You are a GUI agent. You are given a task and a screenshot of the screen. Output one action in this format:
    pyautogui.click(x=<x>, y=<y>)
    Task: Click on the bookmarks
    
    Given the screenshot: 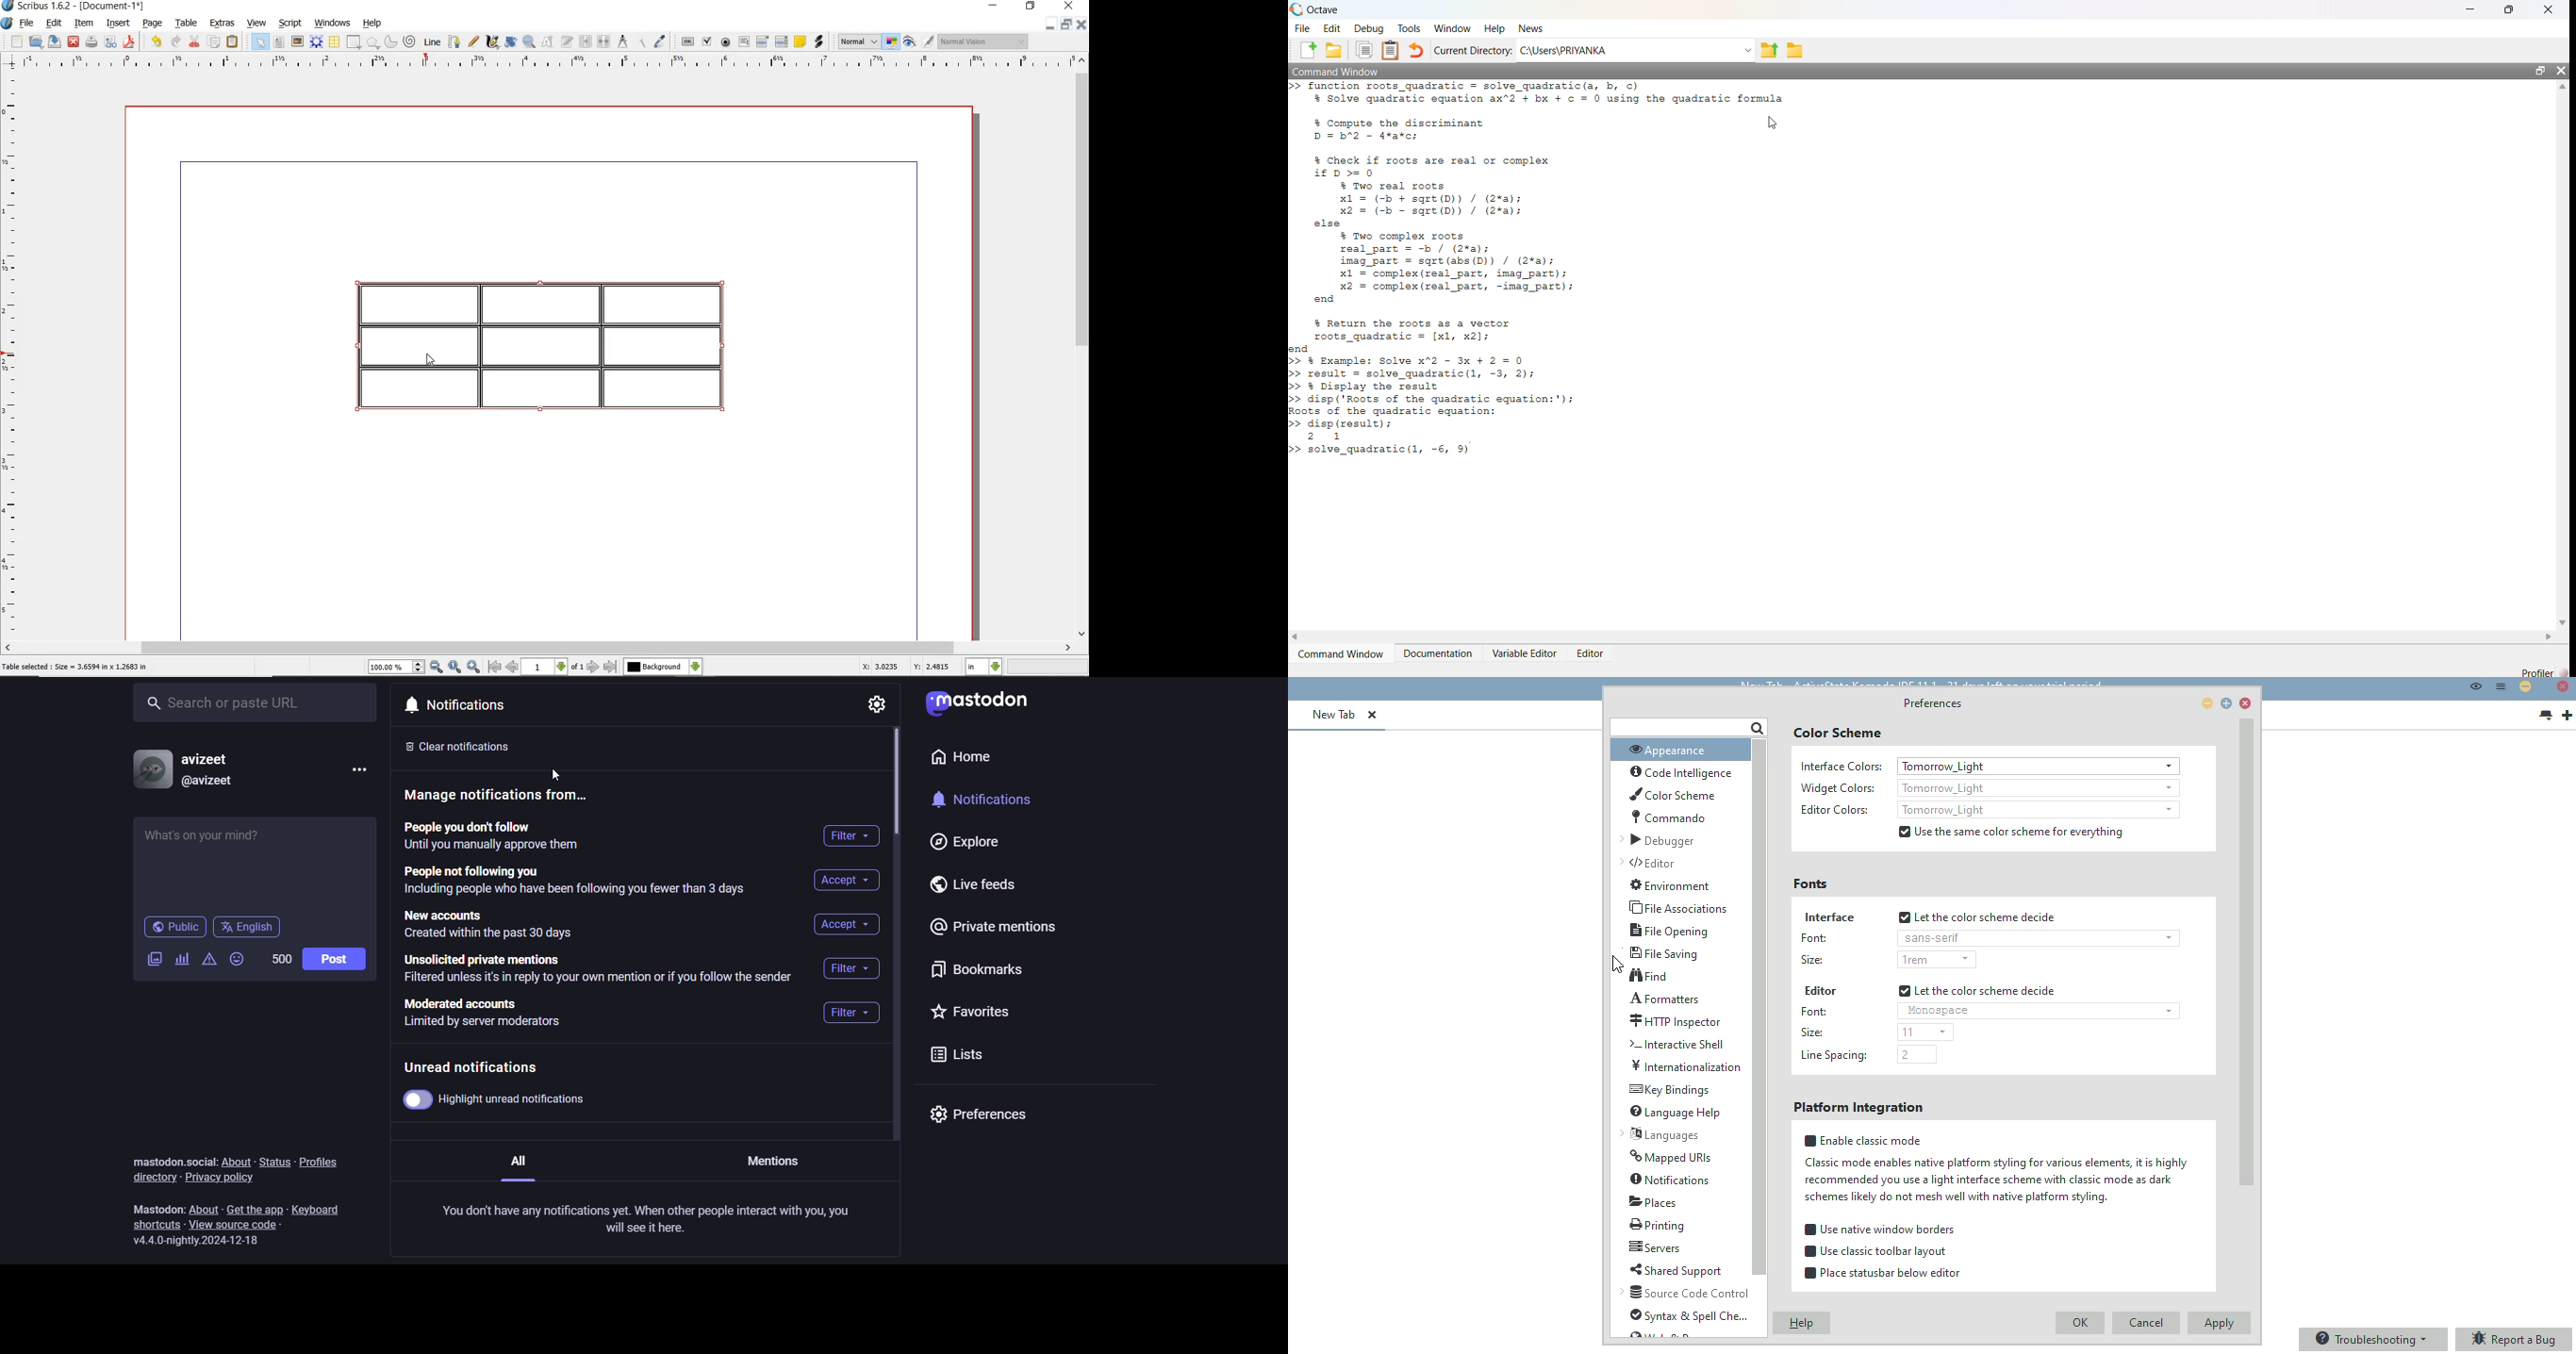 What is the action you would take?
    pyautogui.click(x=973, y=974)
    